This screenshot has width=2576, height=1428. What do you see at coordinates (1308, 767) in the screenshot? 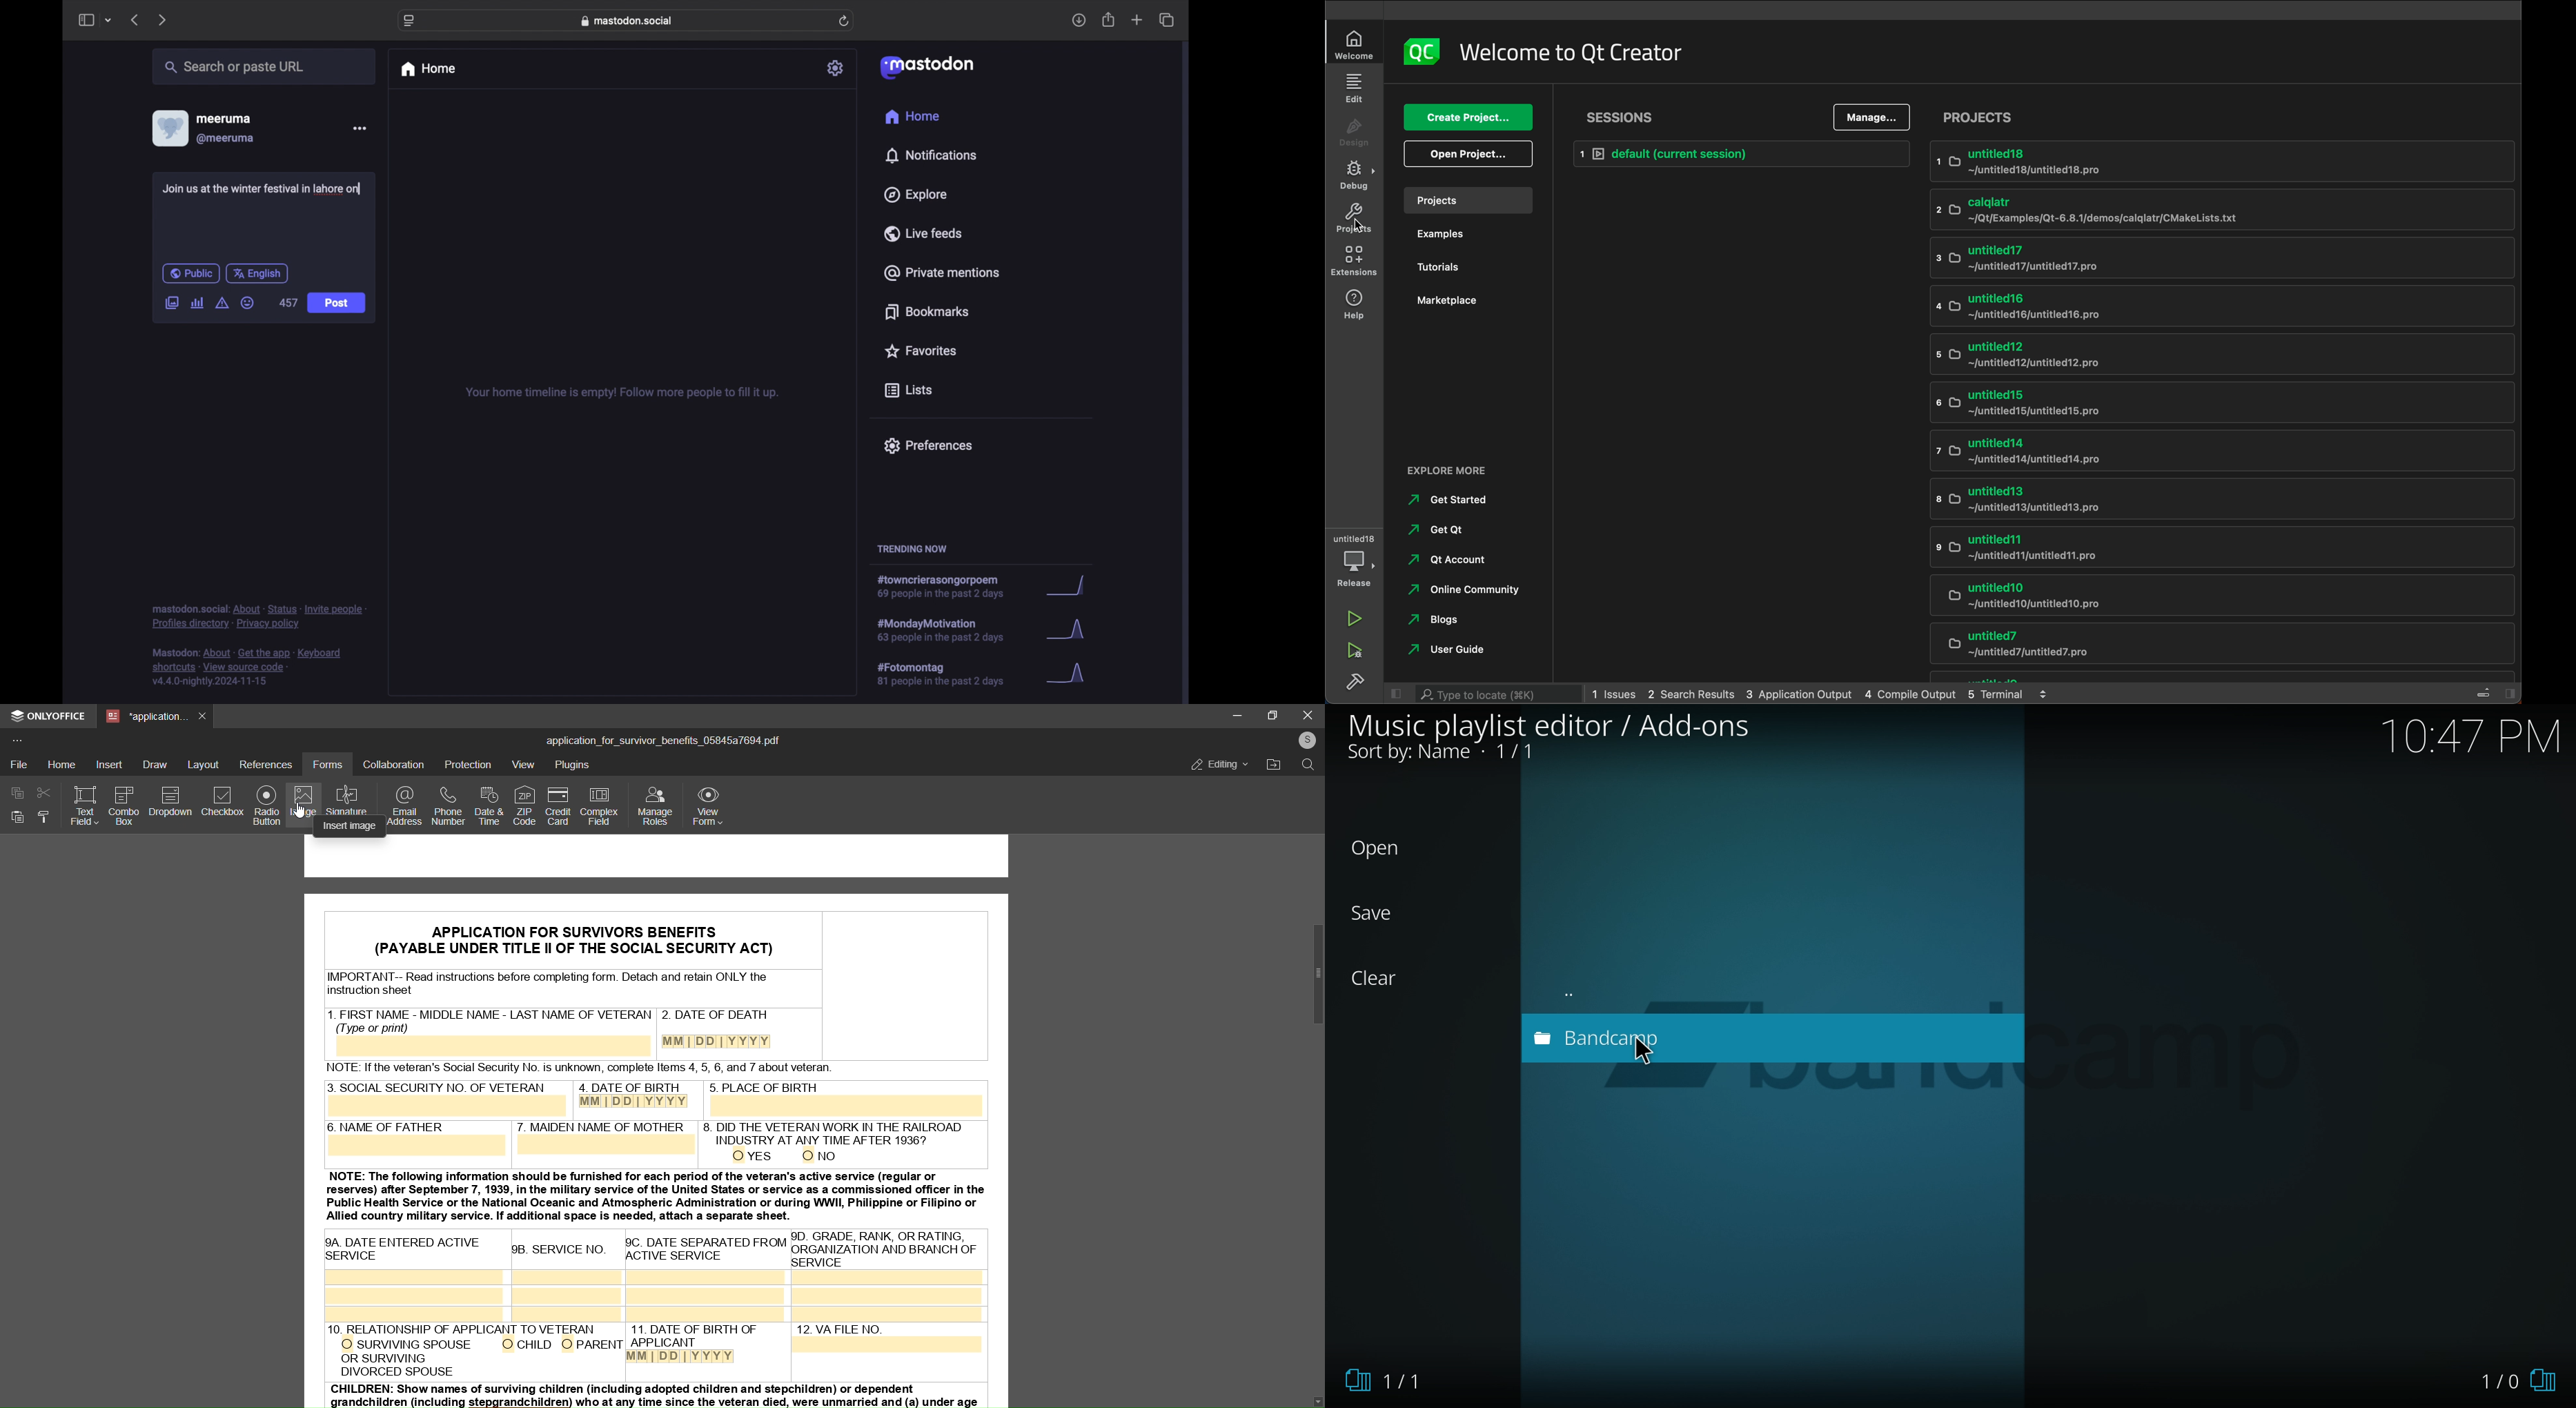
I see `search` at bounding box center [1308, 767].